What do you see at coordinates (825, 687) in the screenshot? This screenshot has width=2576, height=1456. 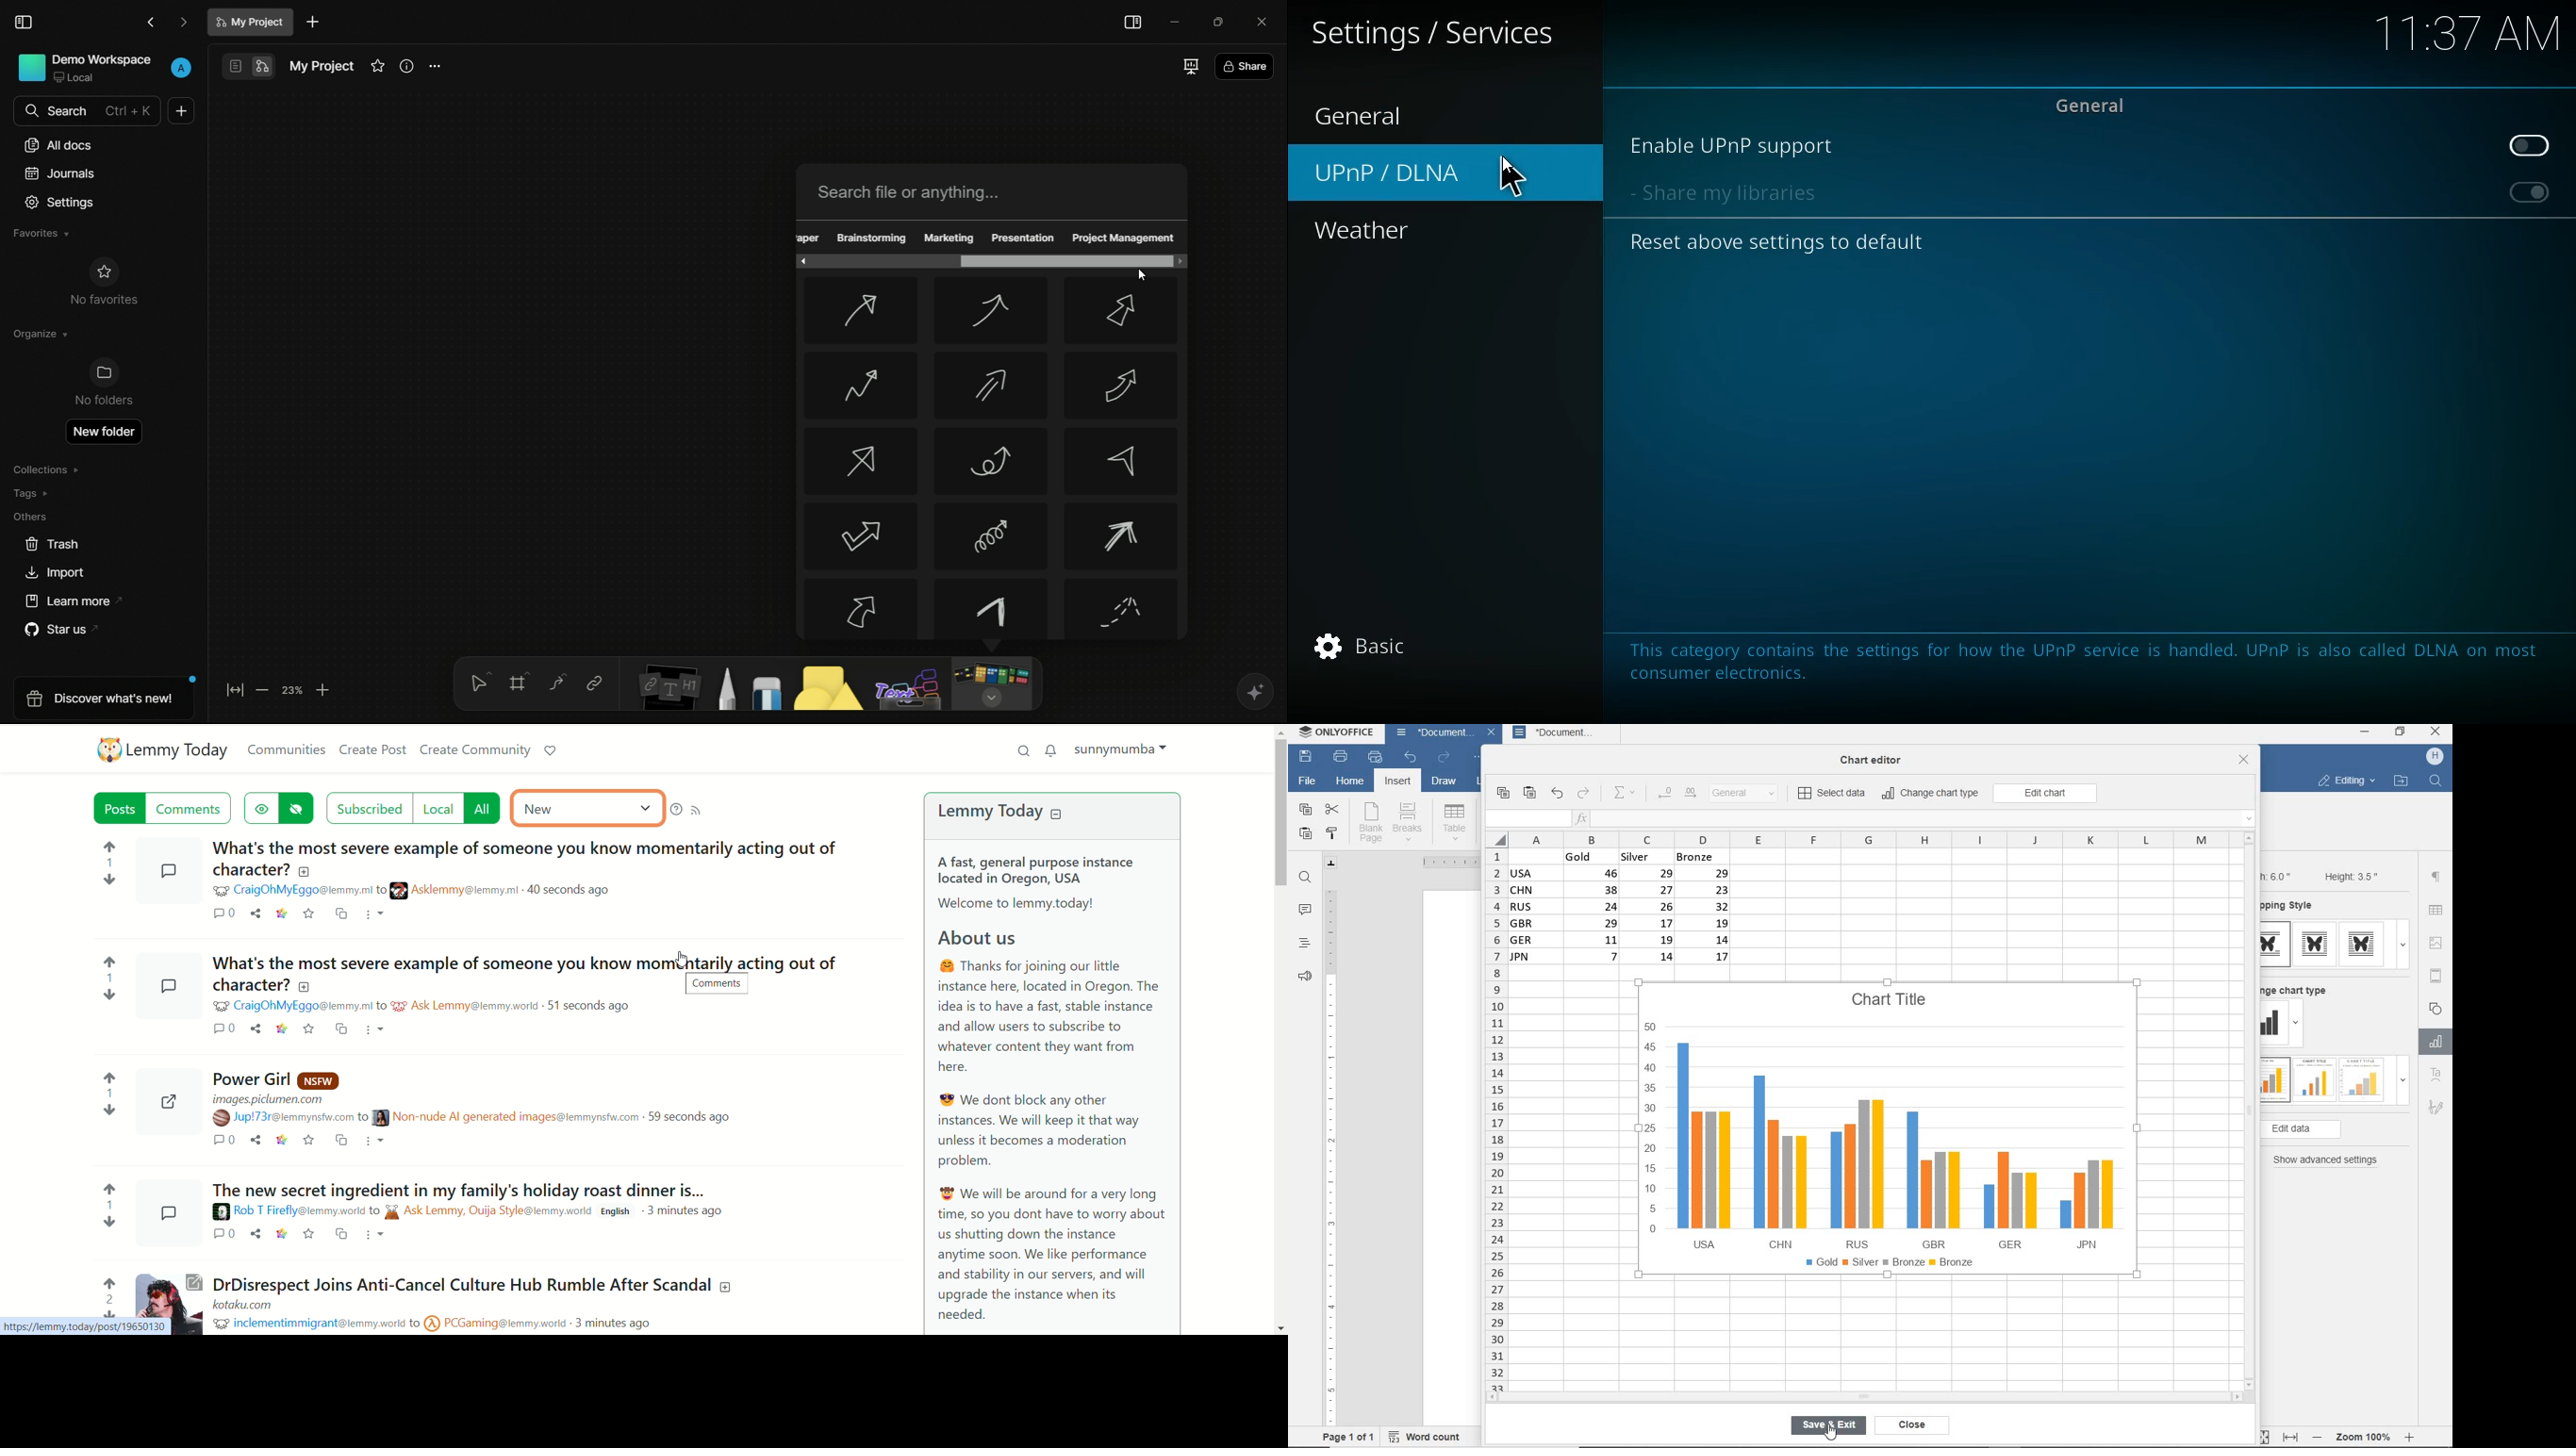 I see `shapes` at bounding box center [825, 687].